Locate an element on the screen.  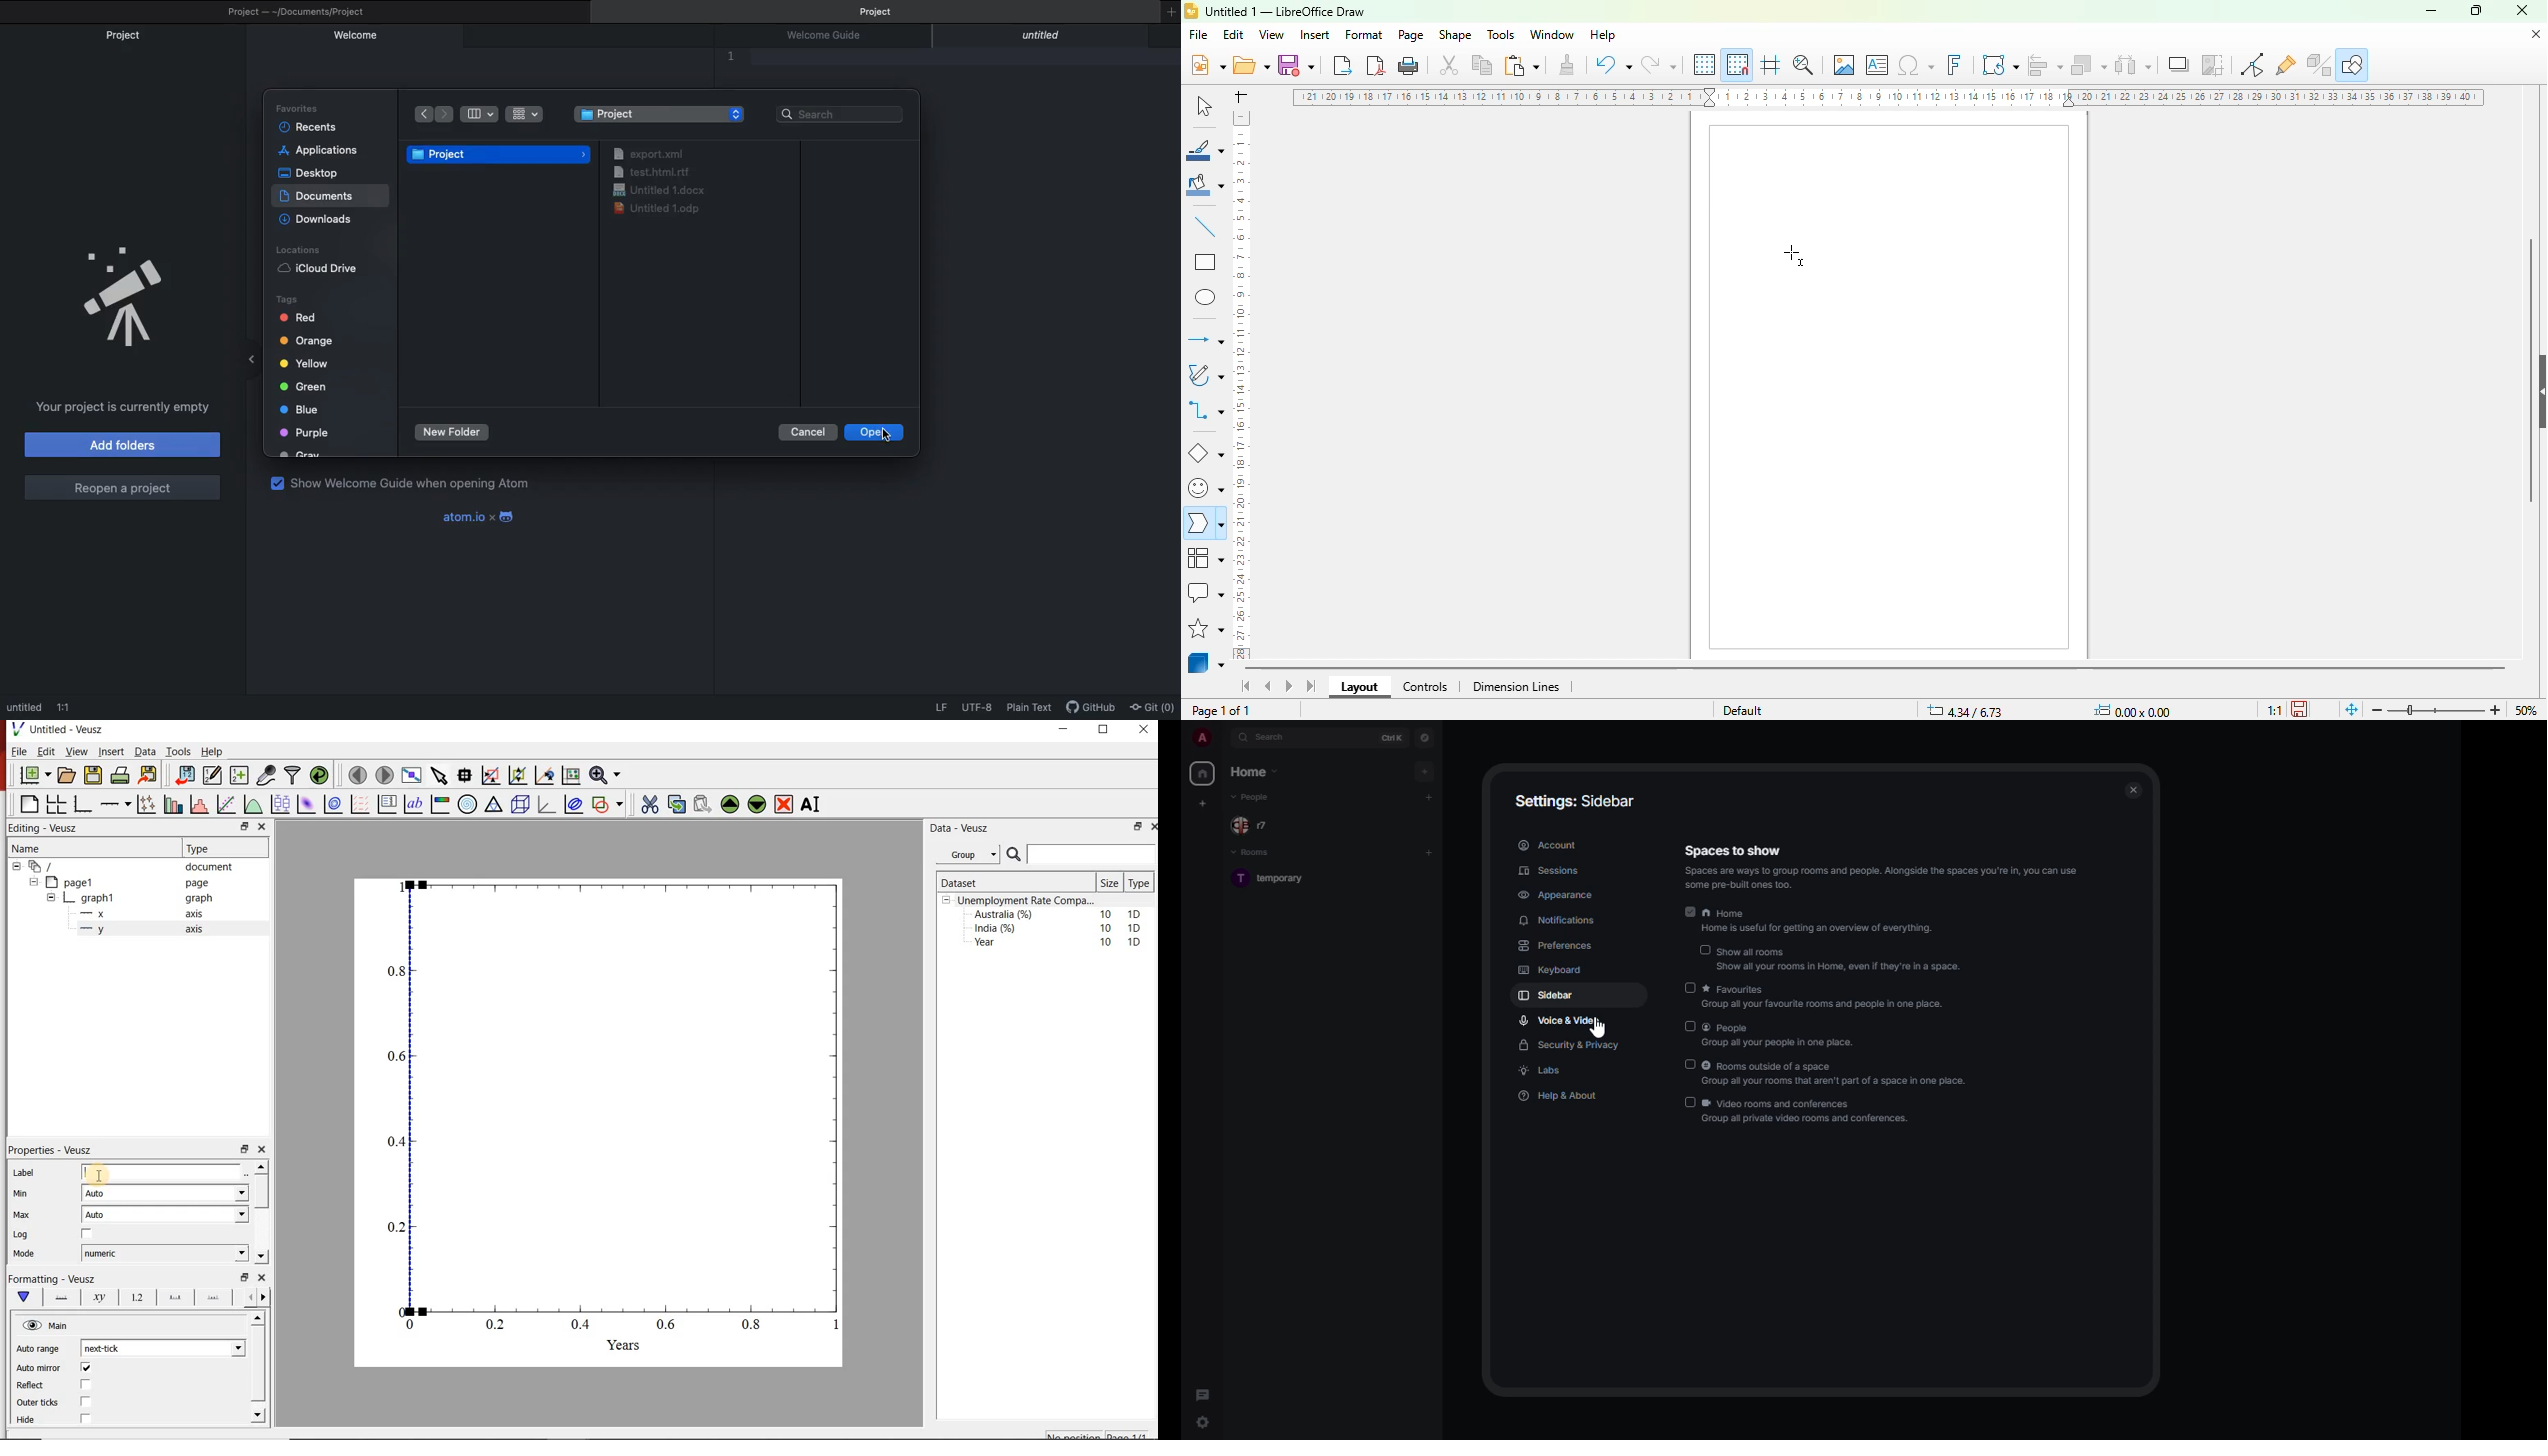
Locations is located at coordinates (296, 248).